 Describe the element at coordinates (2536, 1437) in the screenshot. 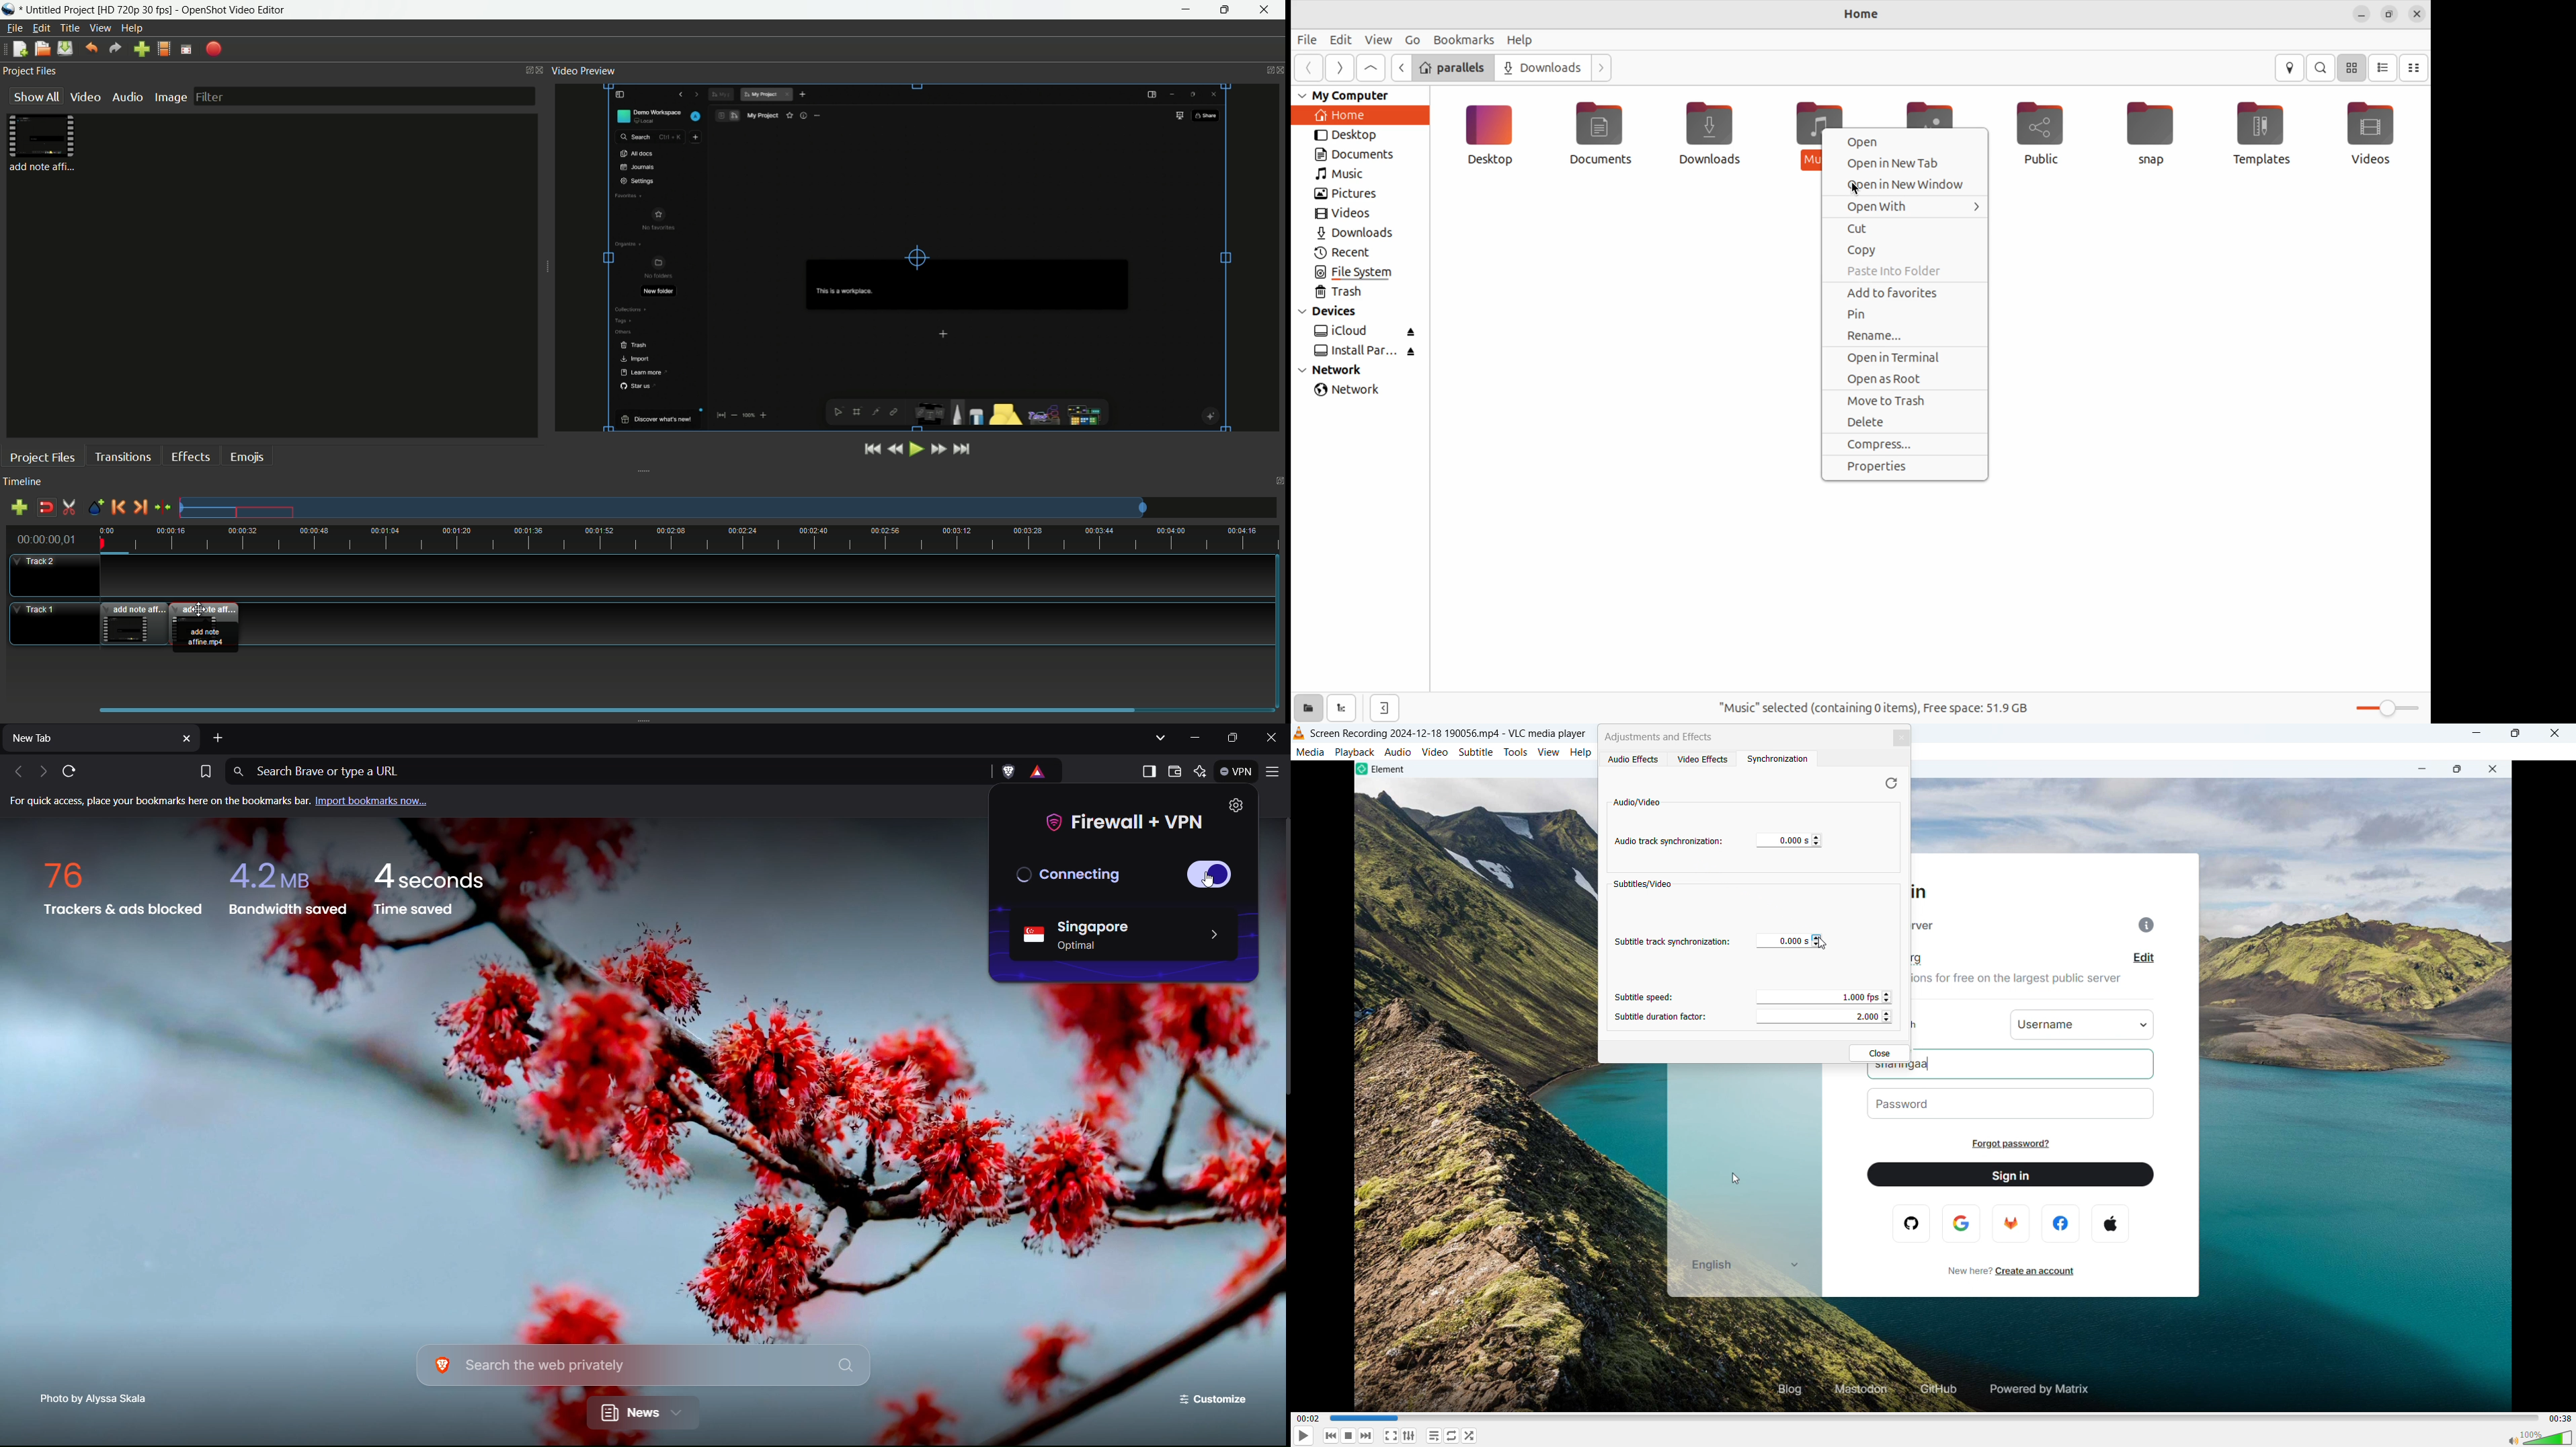

I see `sound bar` at that location.